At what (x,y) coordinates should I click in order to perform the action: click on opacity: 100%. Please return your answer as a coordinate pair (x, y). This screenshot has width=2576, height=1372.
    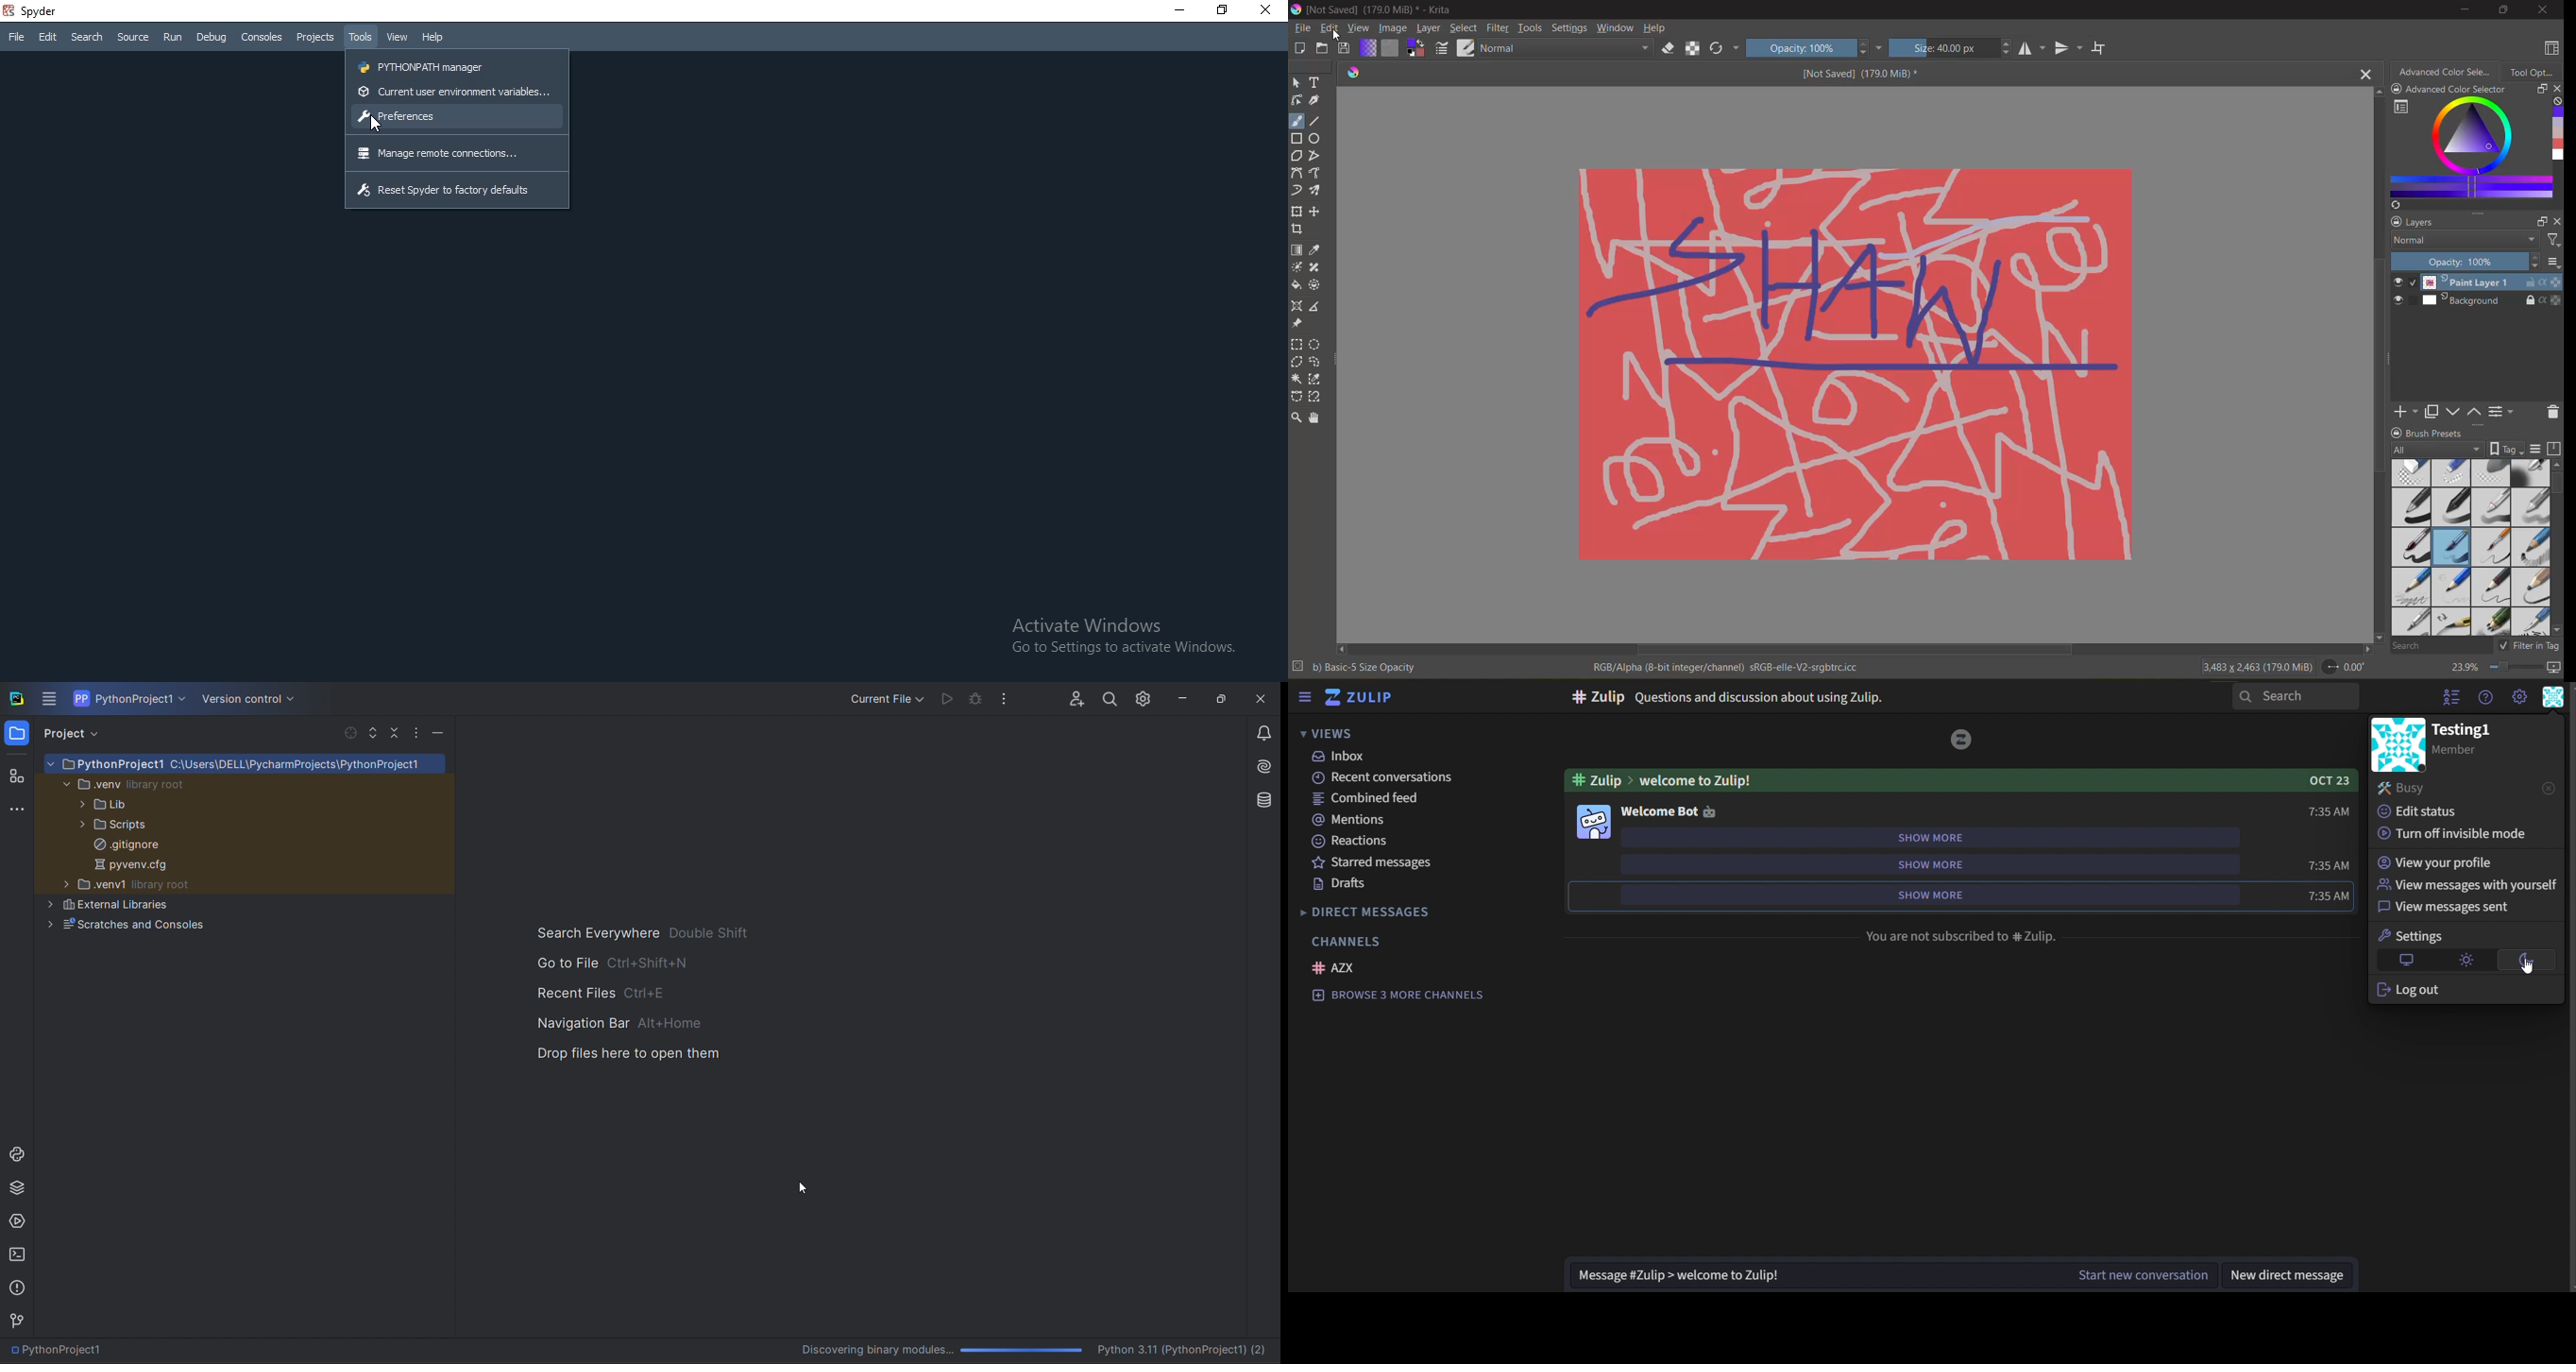
    Looking at the image, I should click on (1814, 48).